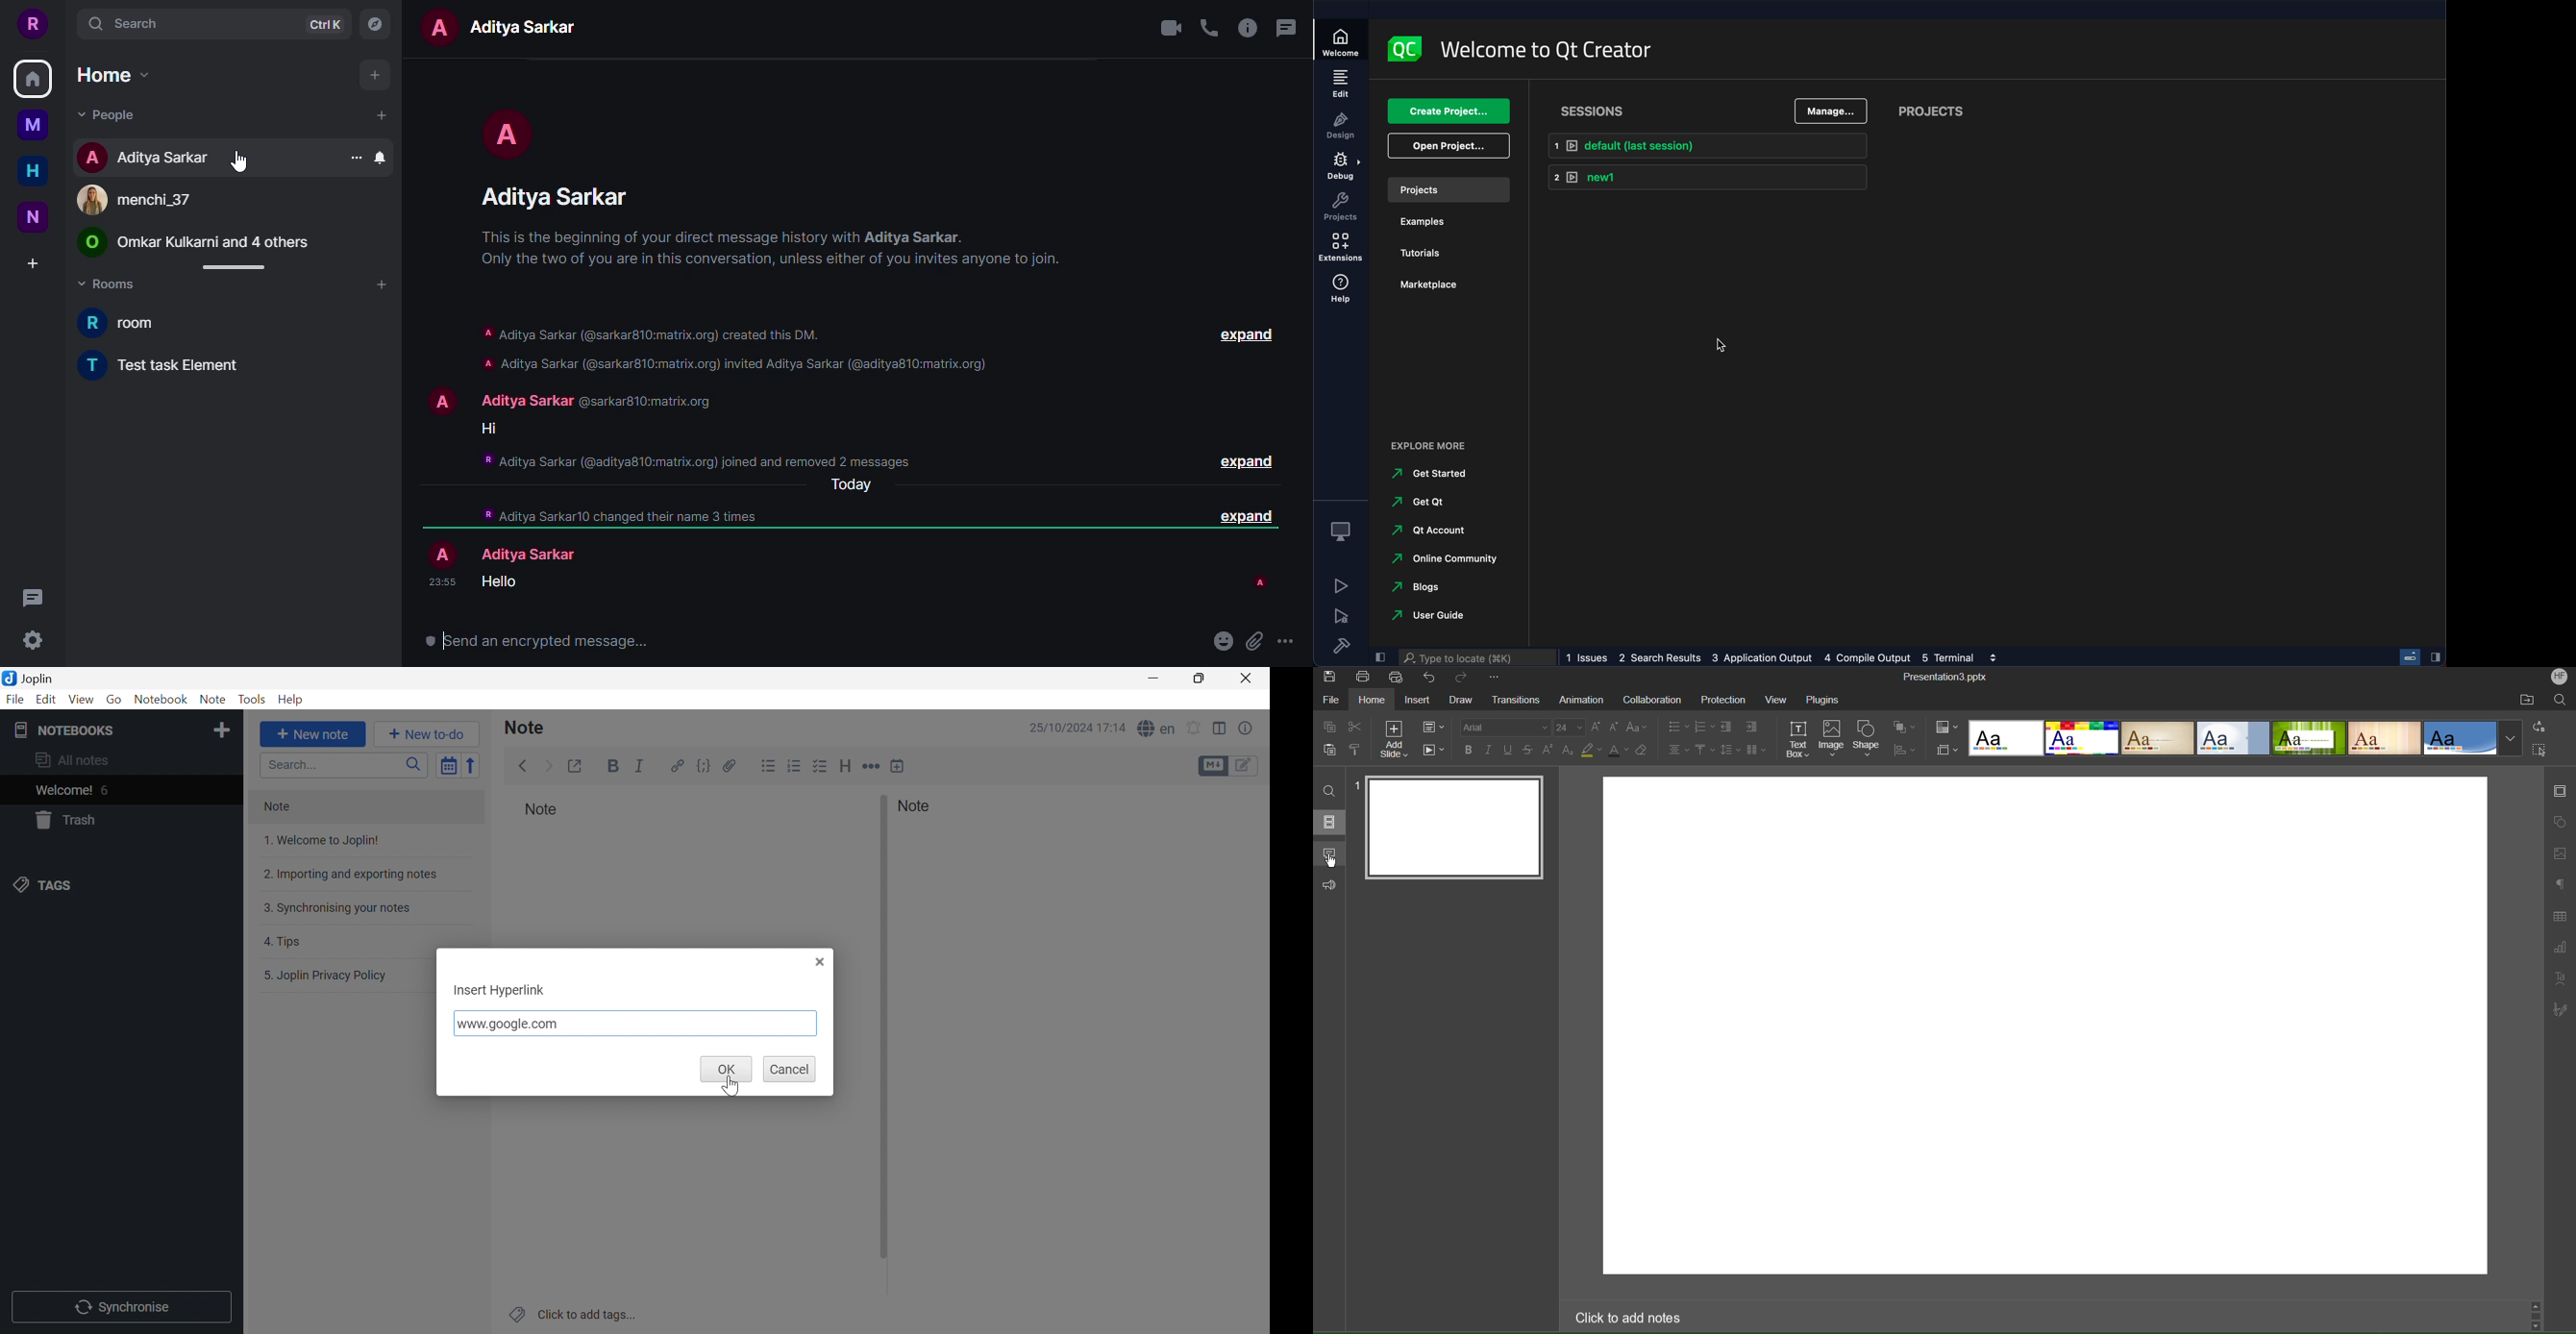 The width and height of the screenshot is (2576, 1344). What do you see at coordinates (1247, 728) in the screenshot?
I see `Note properties` at bounding box center [1247, 728].